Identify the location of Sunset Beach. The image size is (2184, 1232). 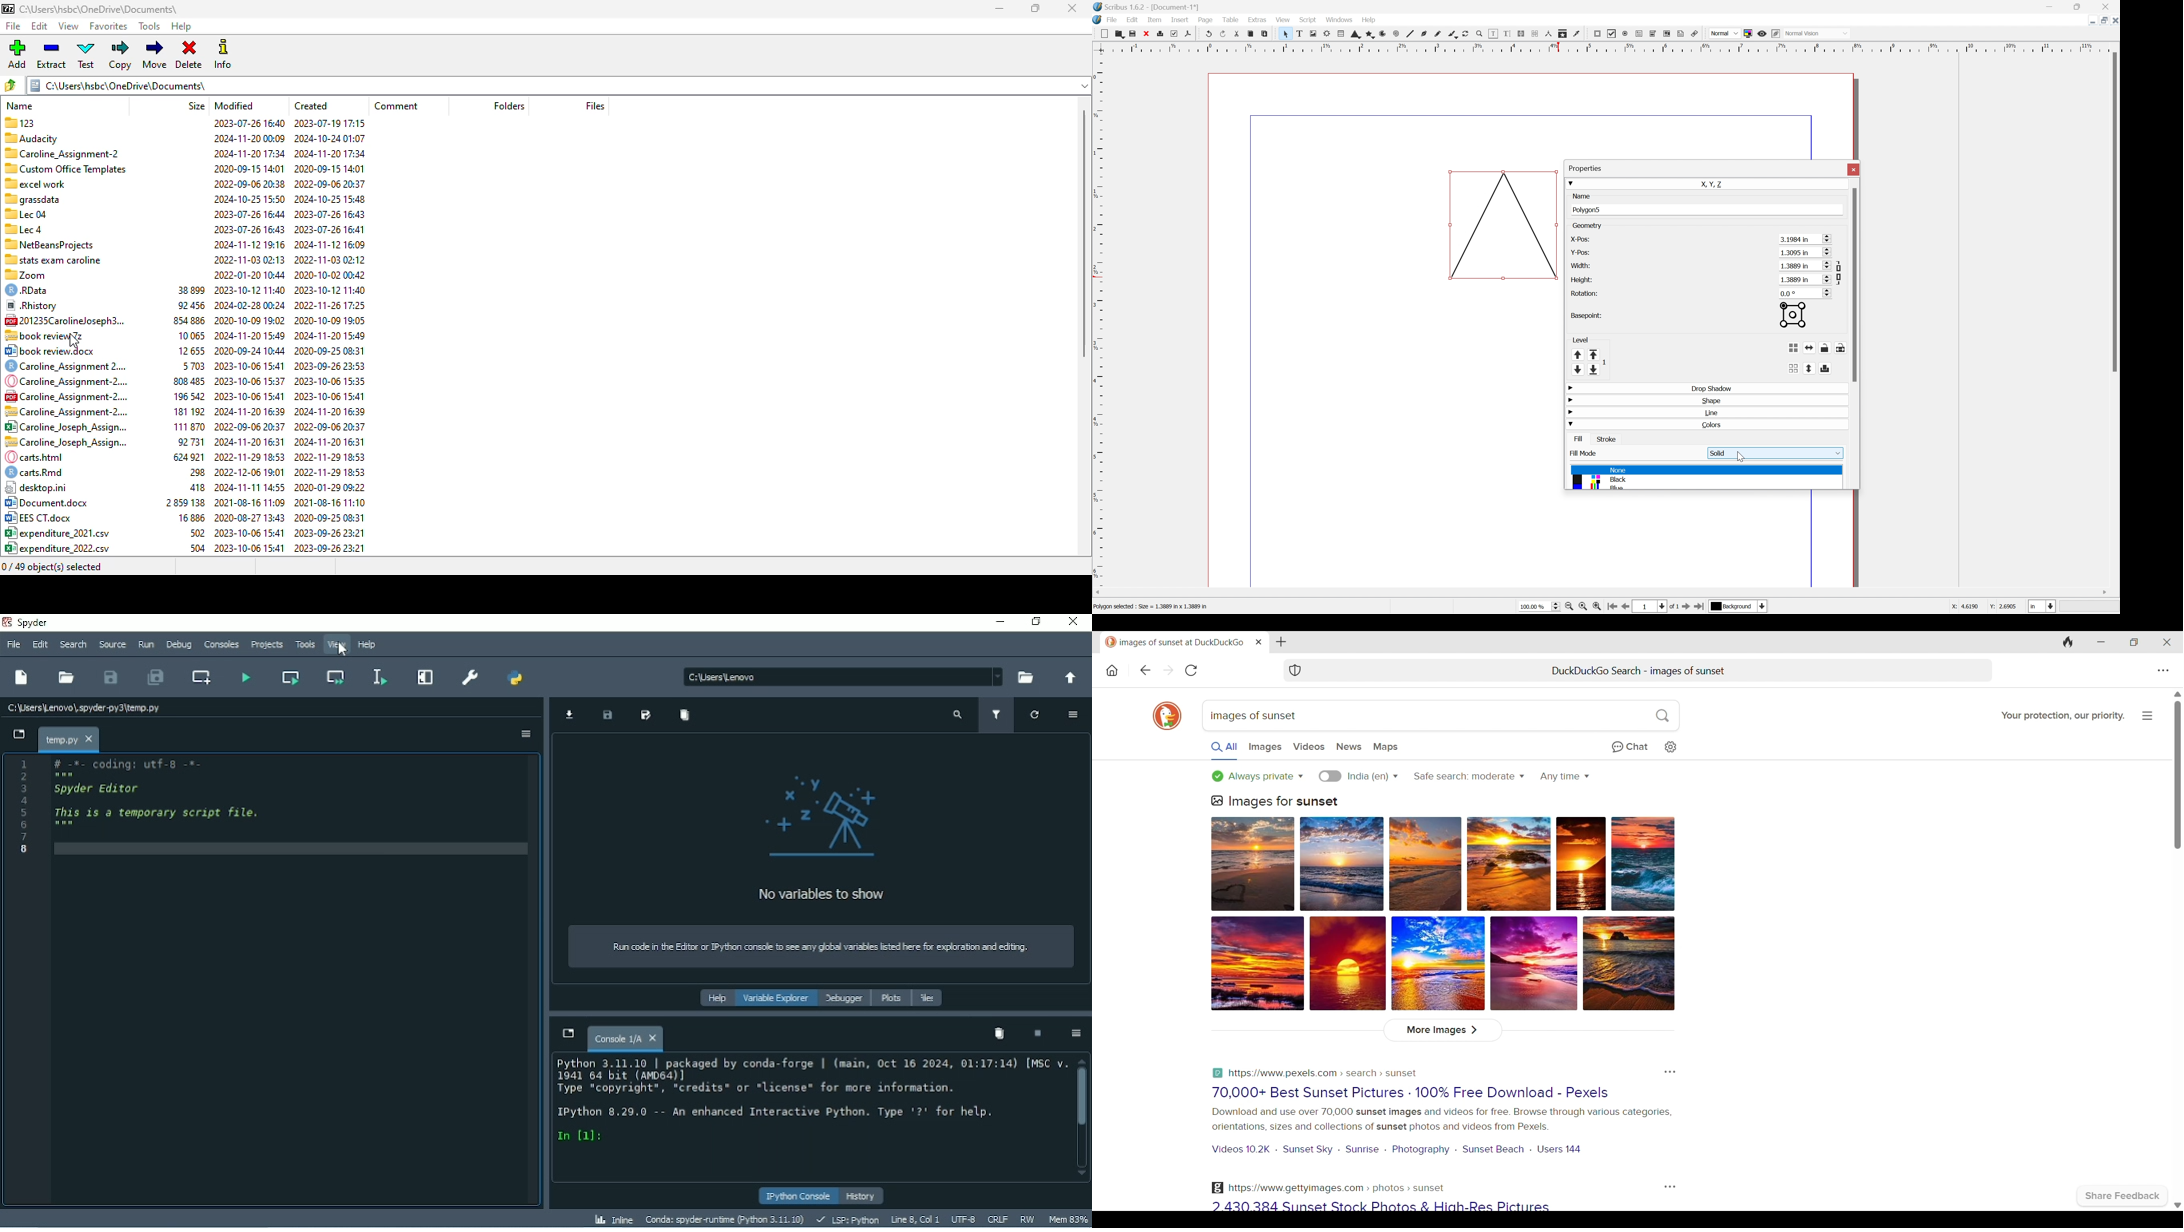
(1494, 1148).